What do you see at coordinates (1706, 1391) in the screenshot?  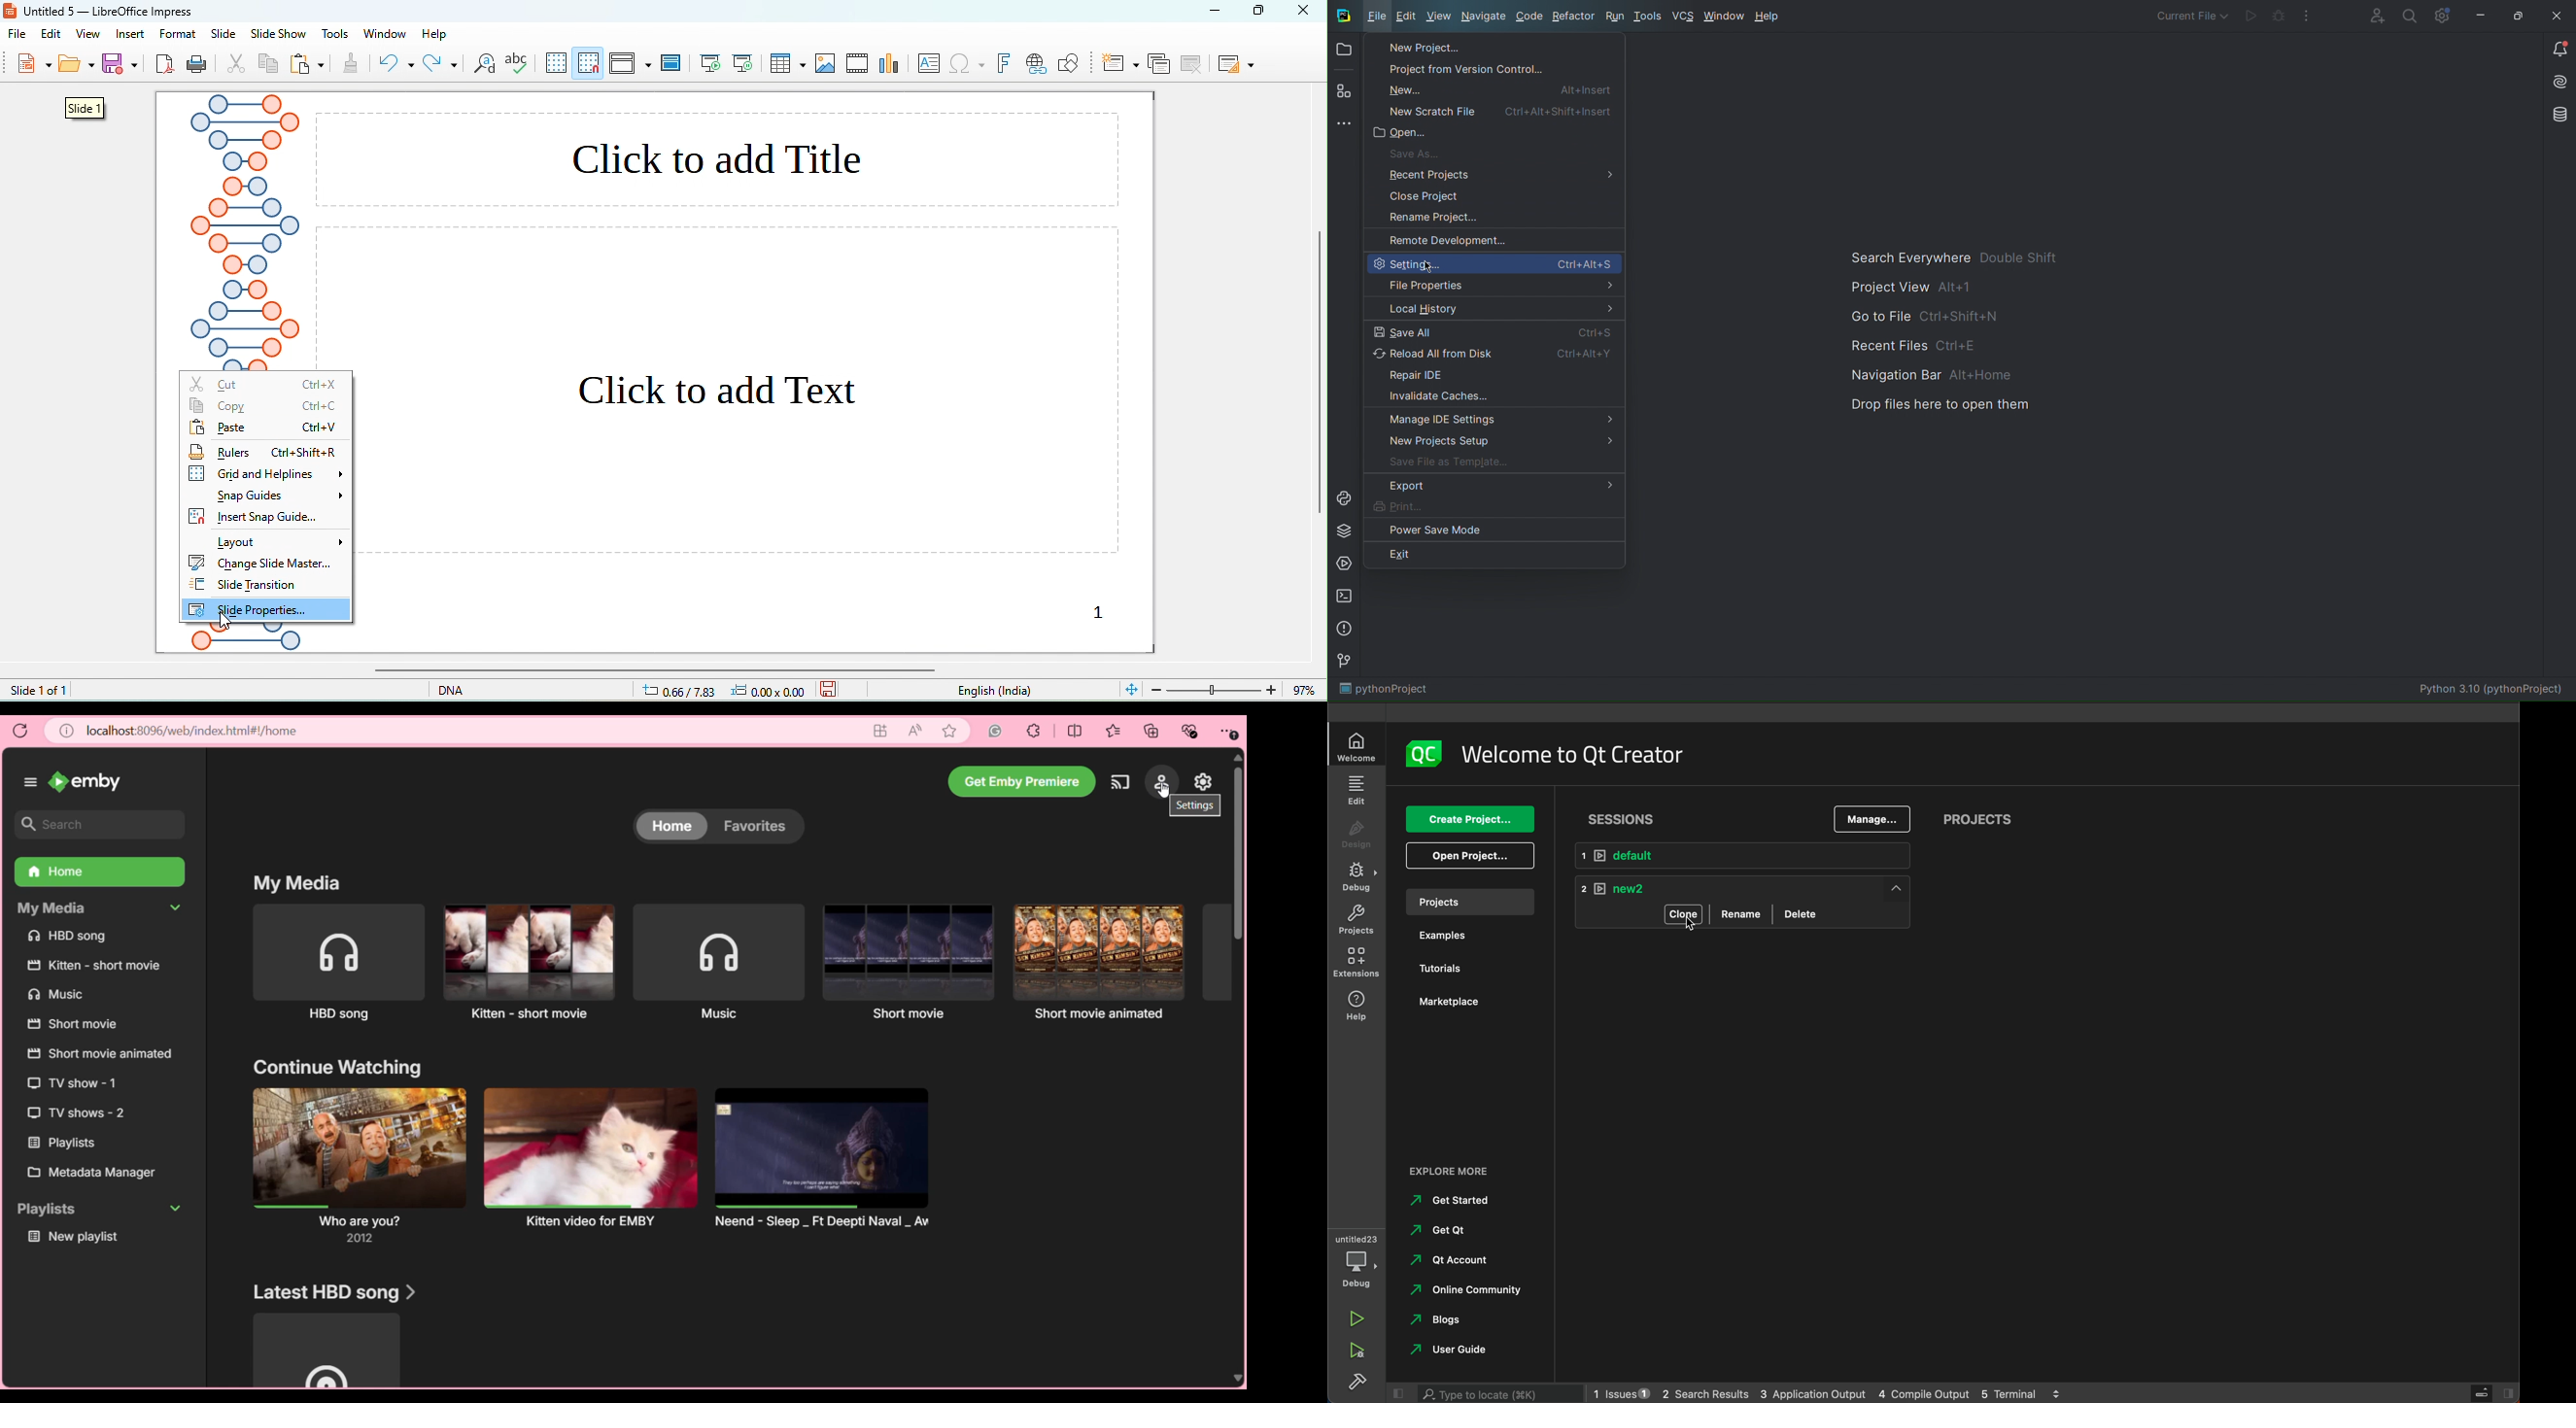 I see `search results` at bounding box center [1706, 1391].